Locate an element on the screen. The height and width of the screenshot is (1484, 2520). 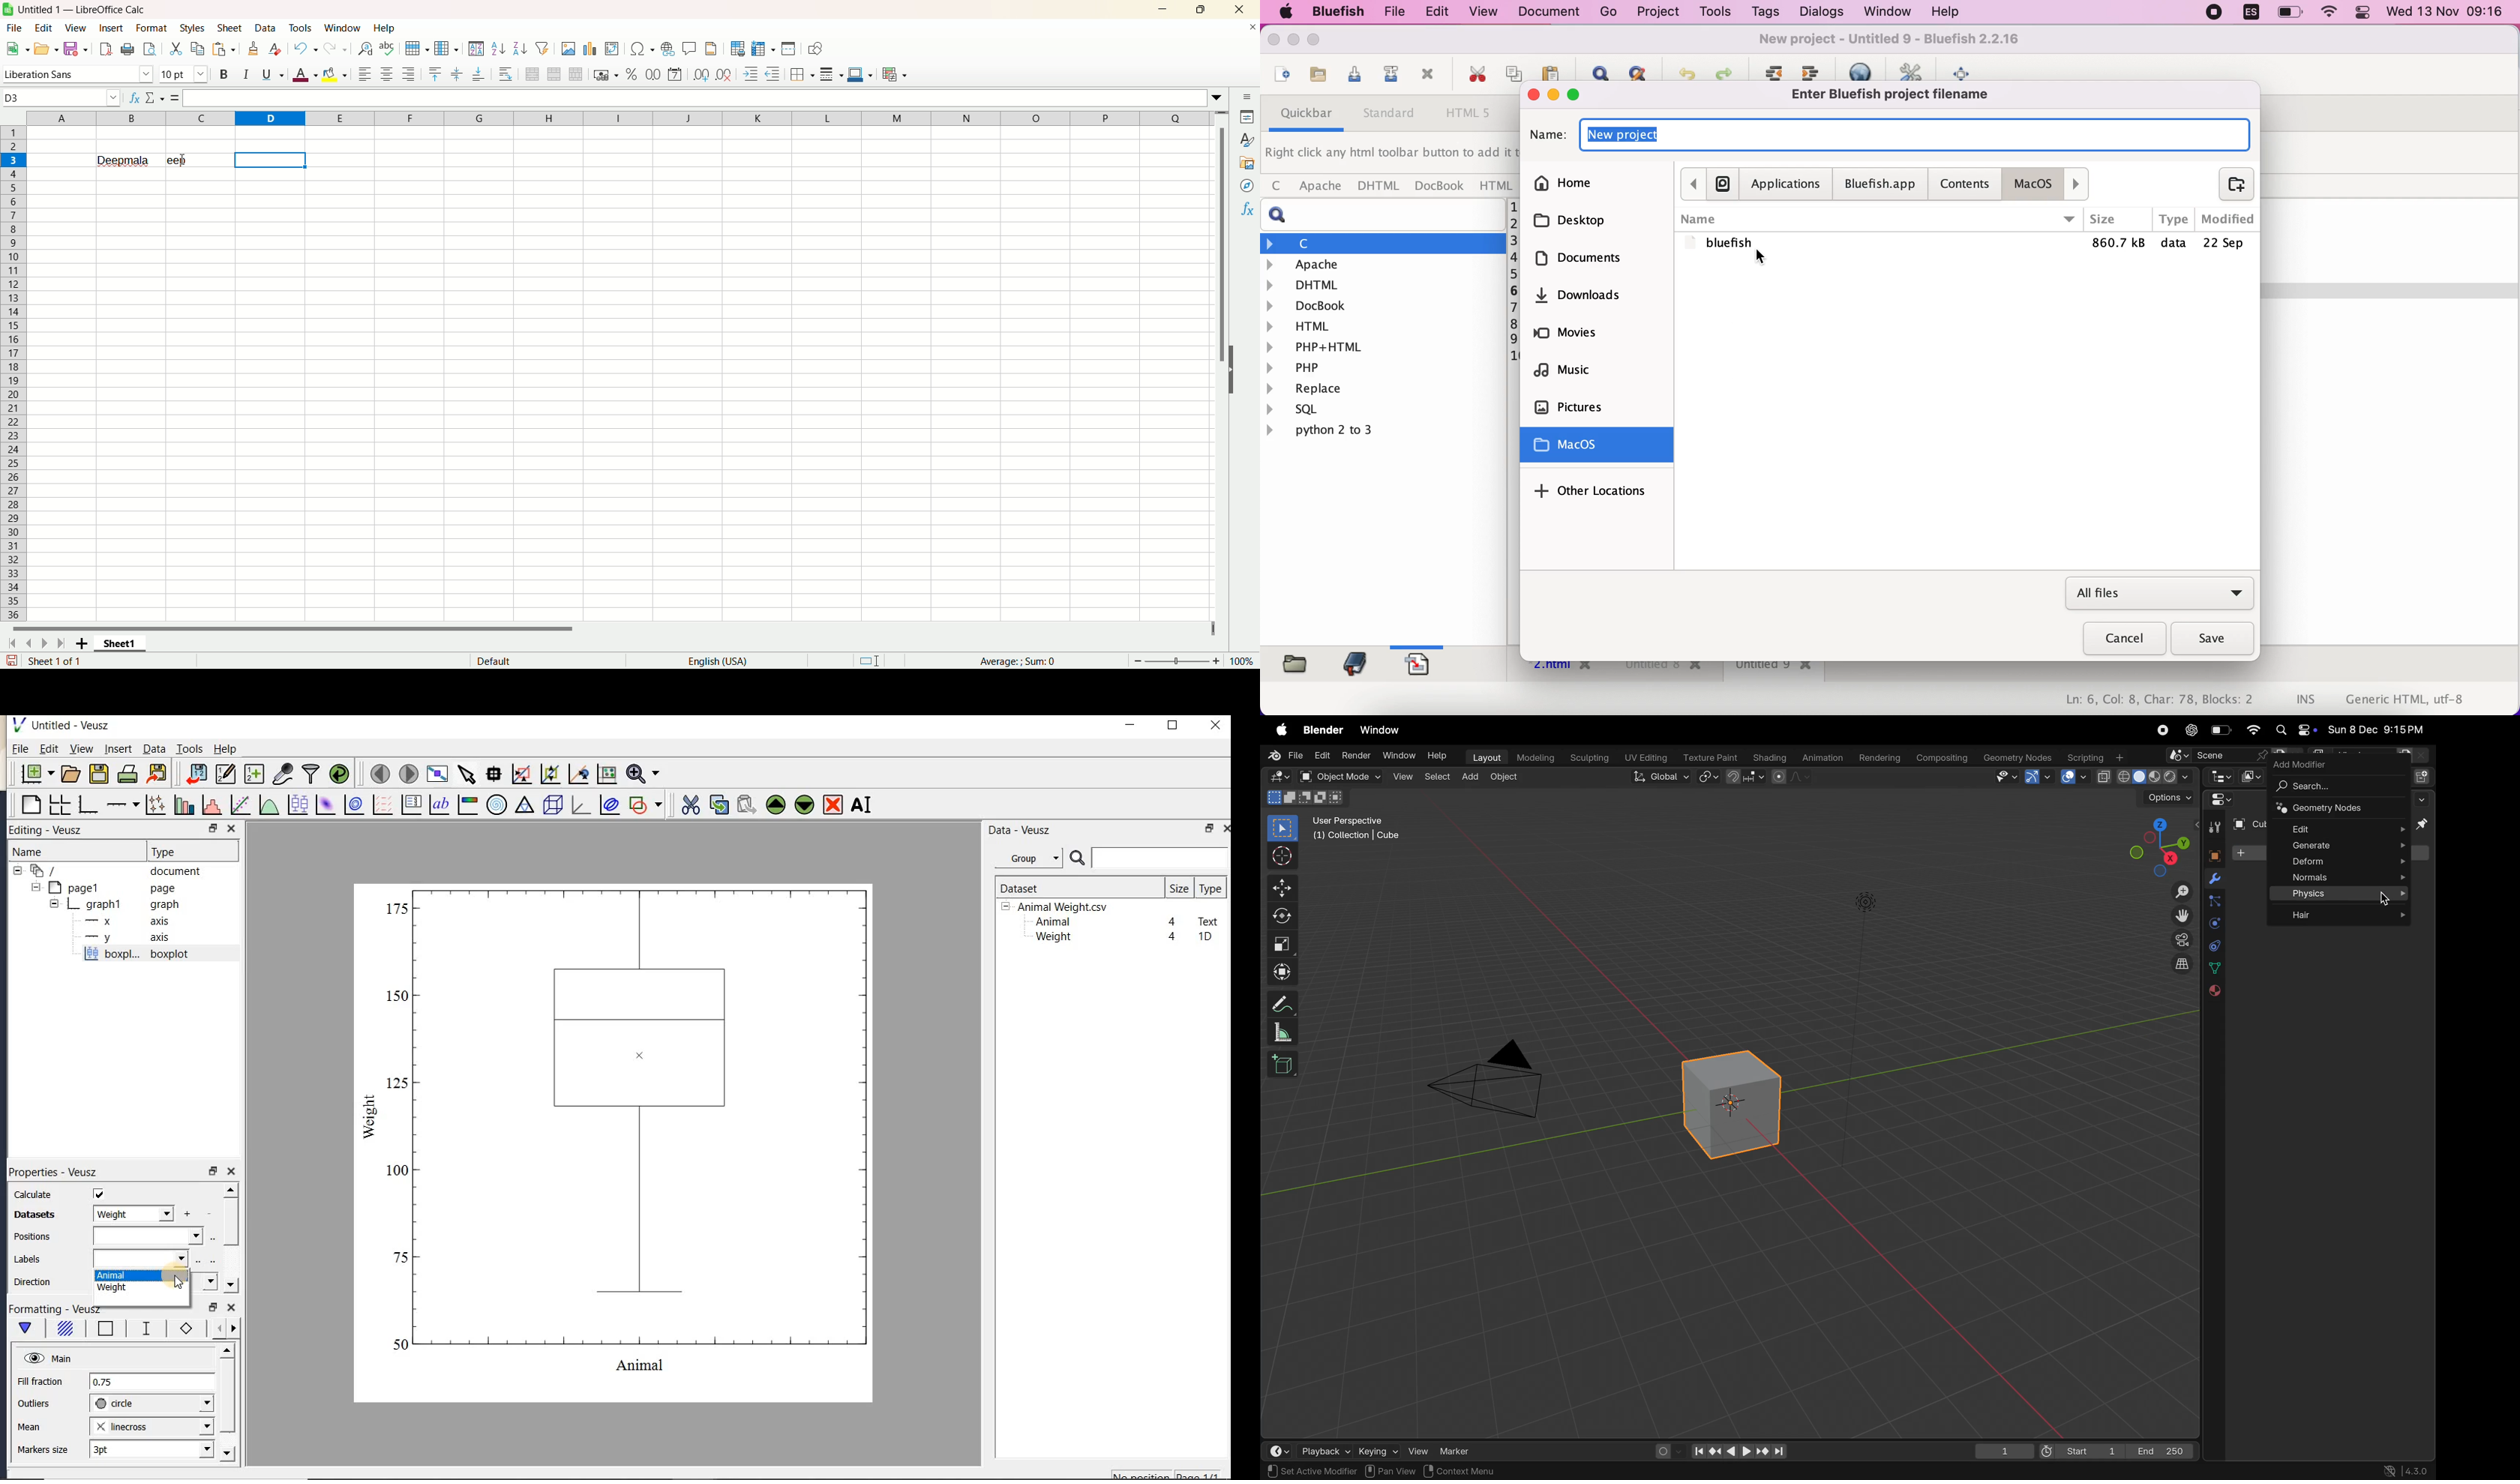
Edit is located at coordinates (47, 28).